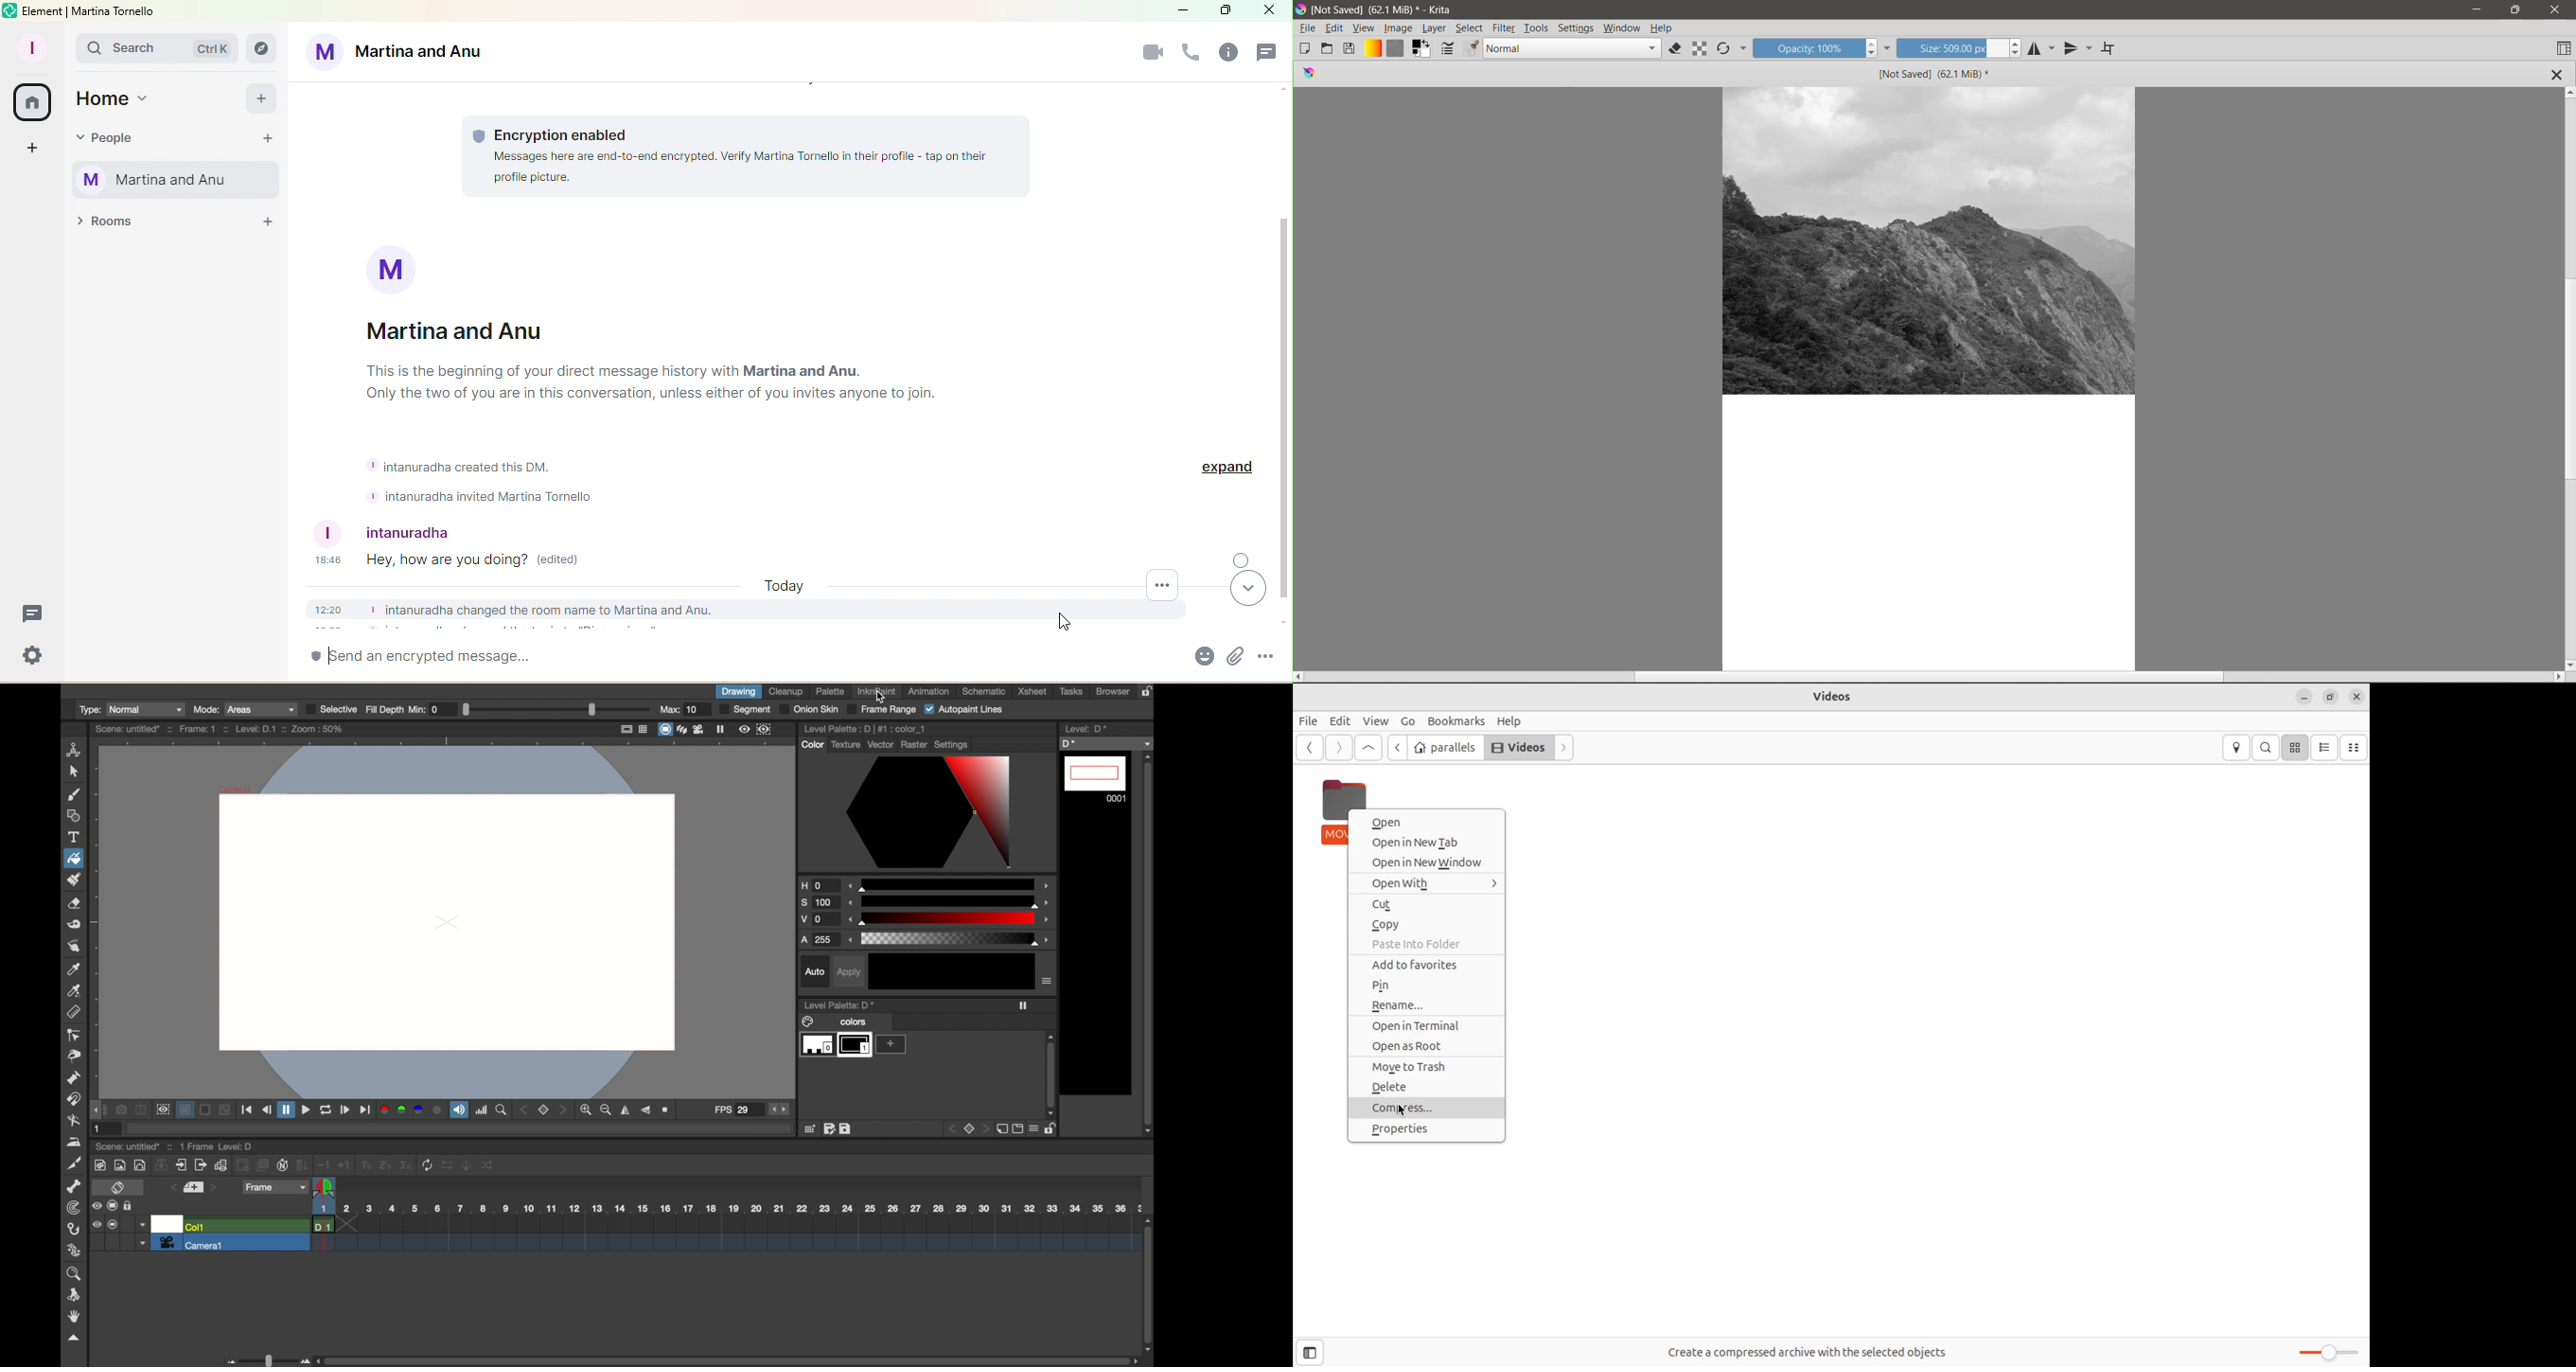  What do you see at coordinates (182, 1165) in the screenshot?
I see `move` at bounding box center [182, 1165].